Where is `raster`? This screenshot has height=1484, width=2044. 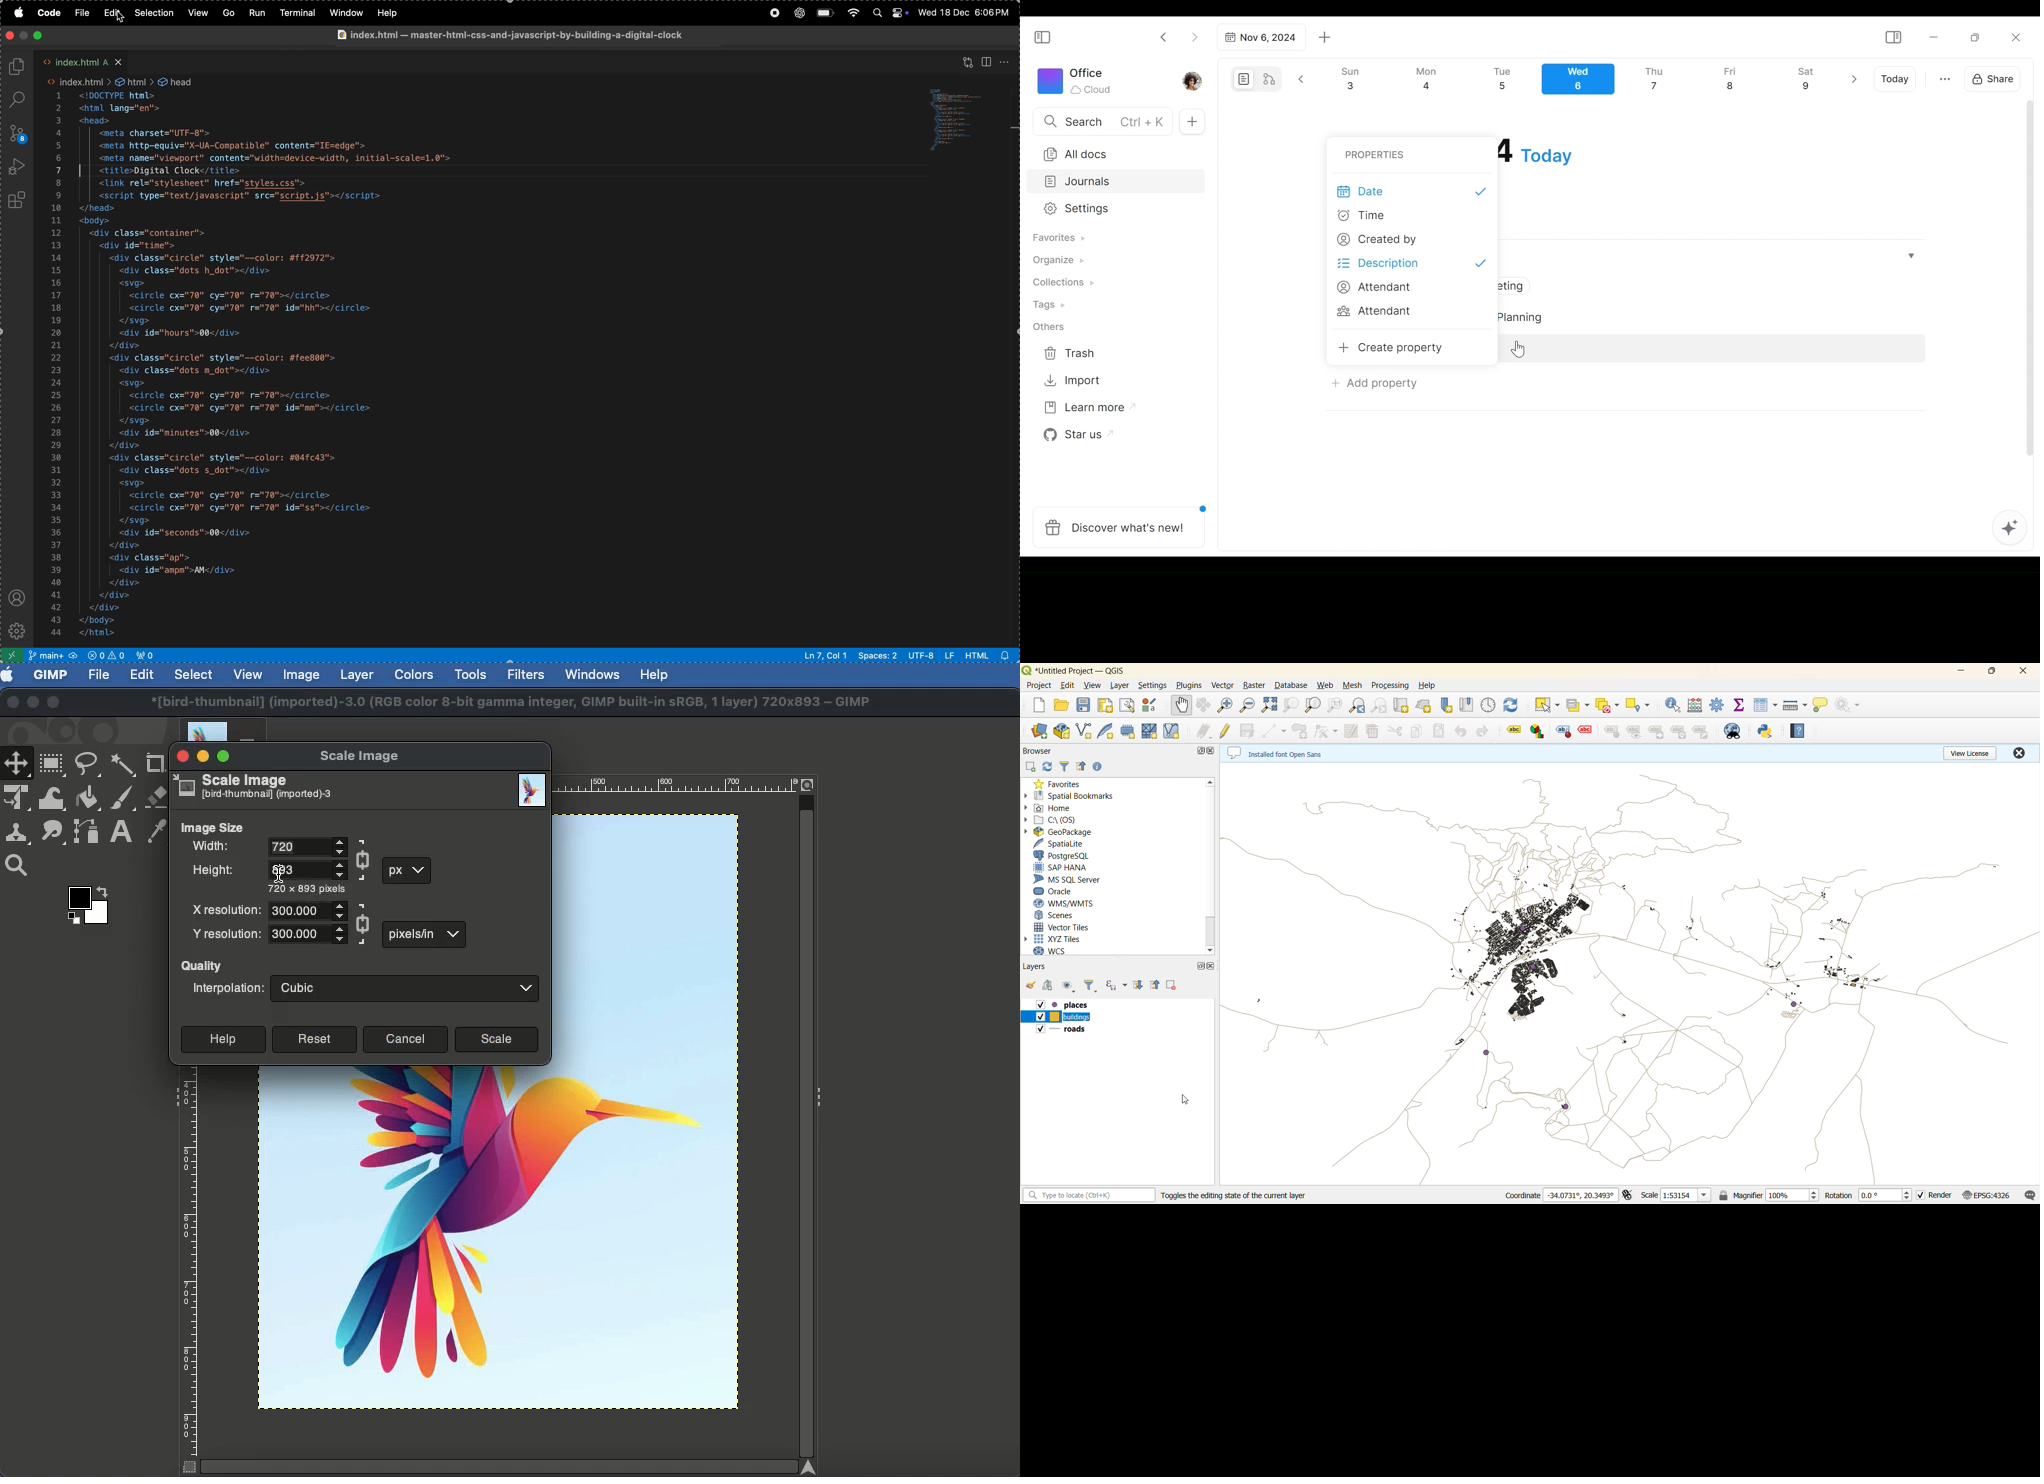 raster is located at coordinates (1256, 685).